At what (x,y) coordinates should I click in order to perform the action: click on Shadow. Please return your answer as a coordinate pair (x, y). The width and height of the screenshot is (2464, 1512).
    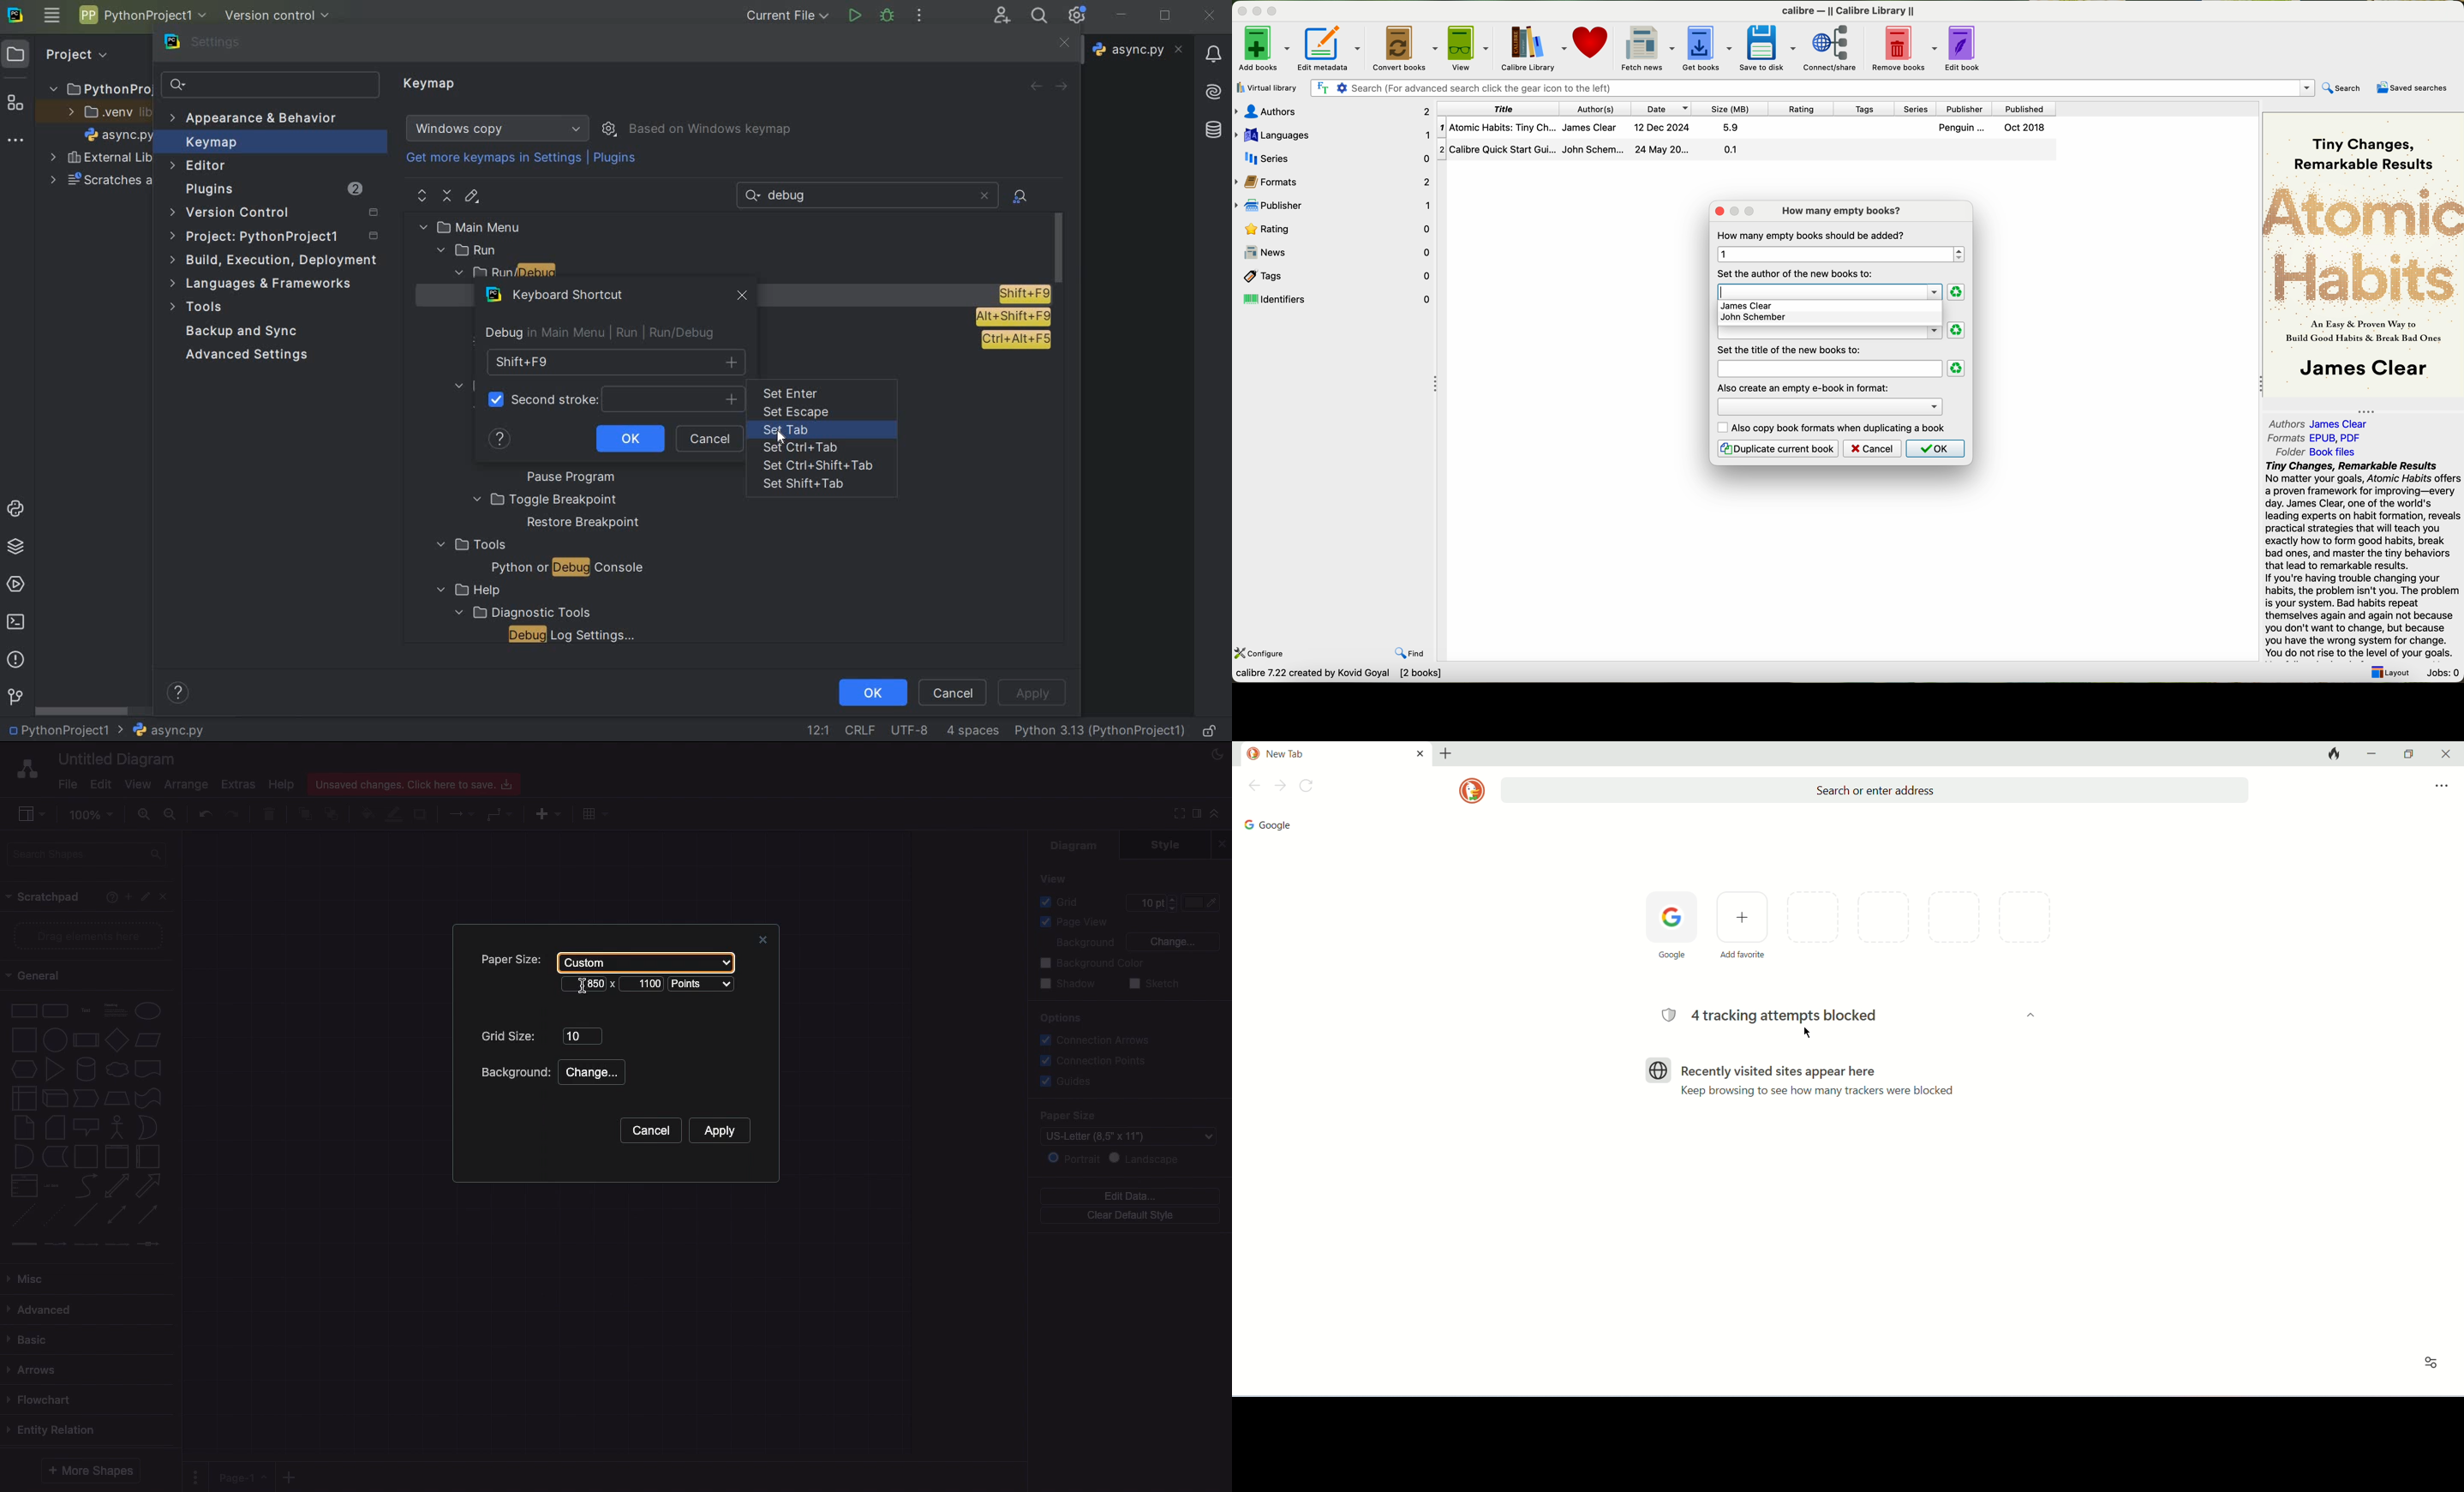
    Looking at the image, I should click on (1068, 983).